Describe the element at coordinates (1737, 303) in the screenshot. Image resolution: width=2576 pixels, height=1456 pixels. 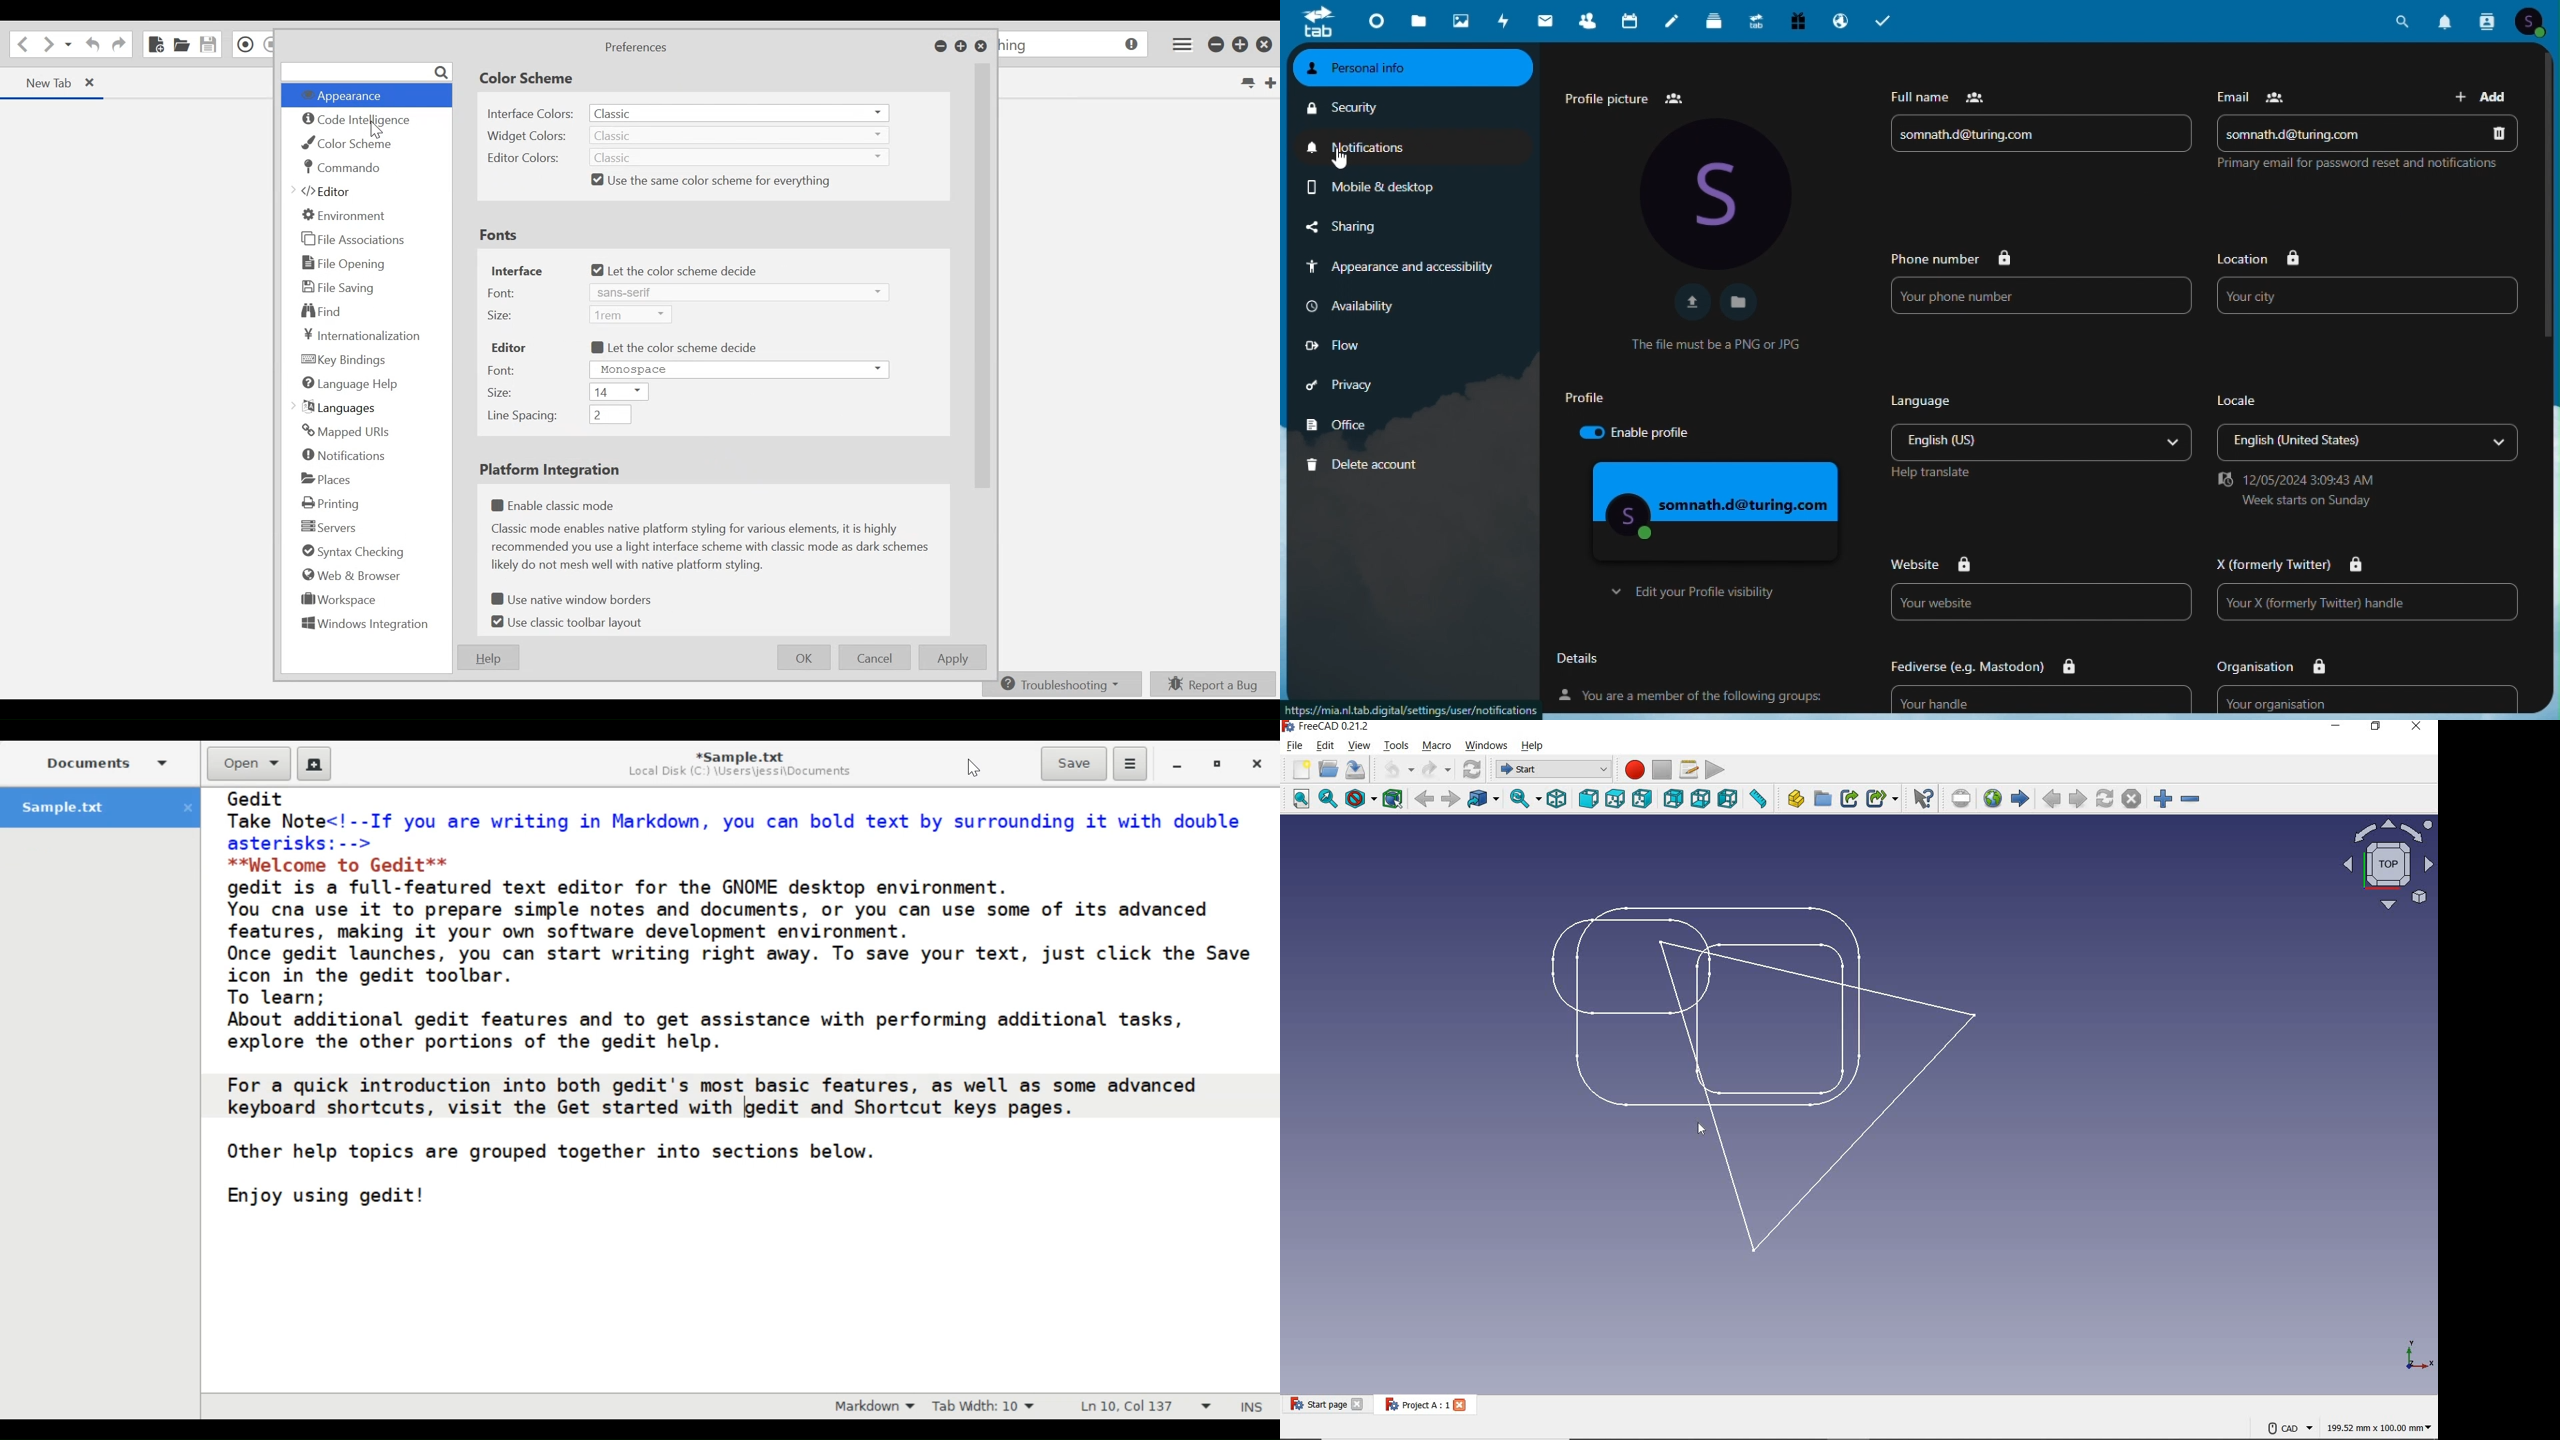
I see `Open file` at that location.